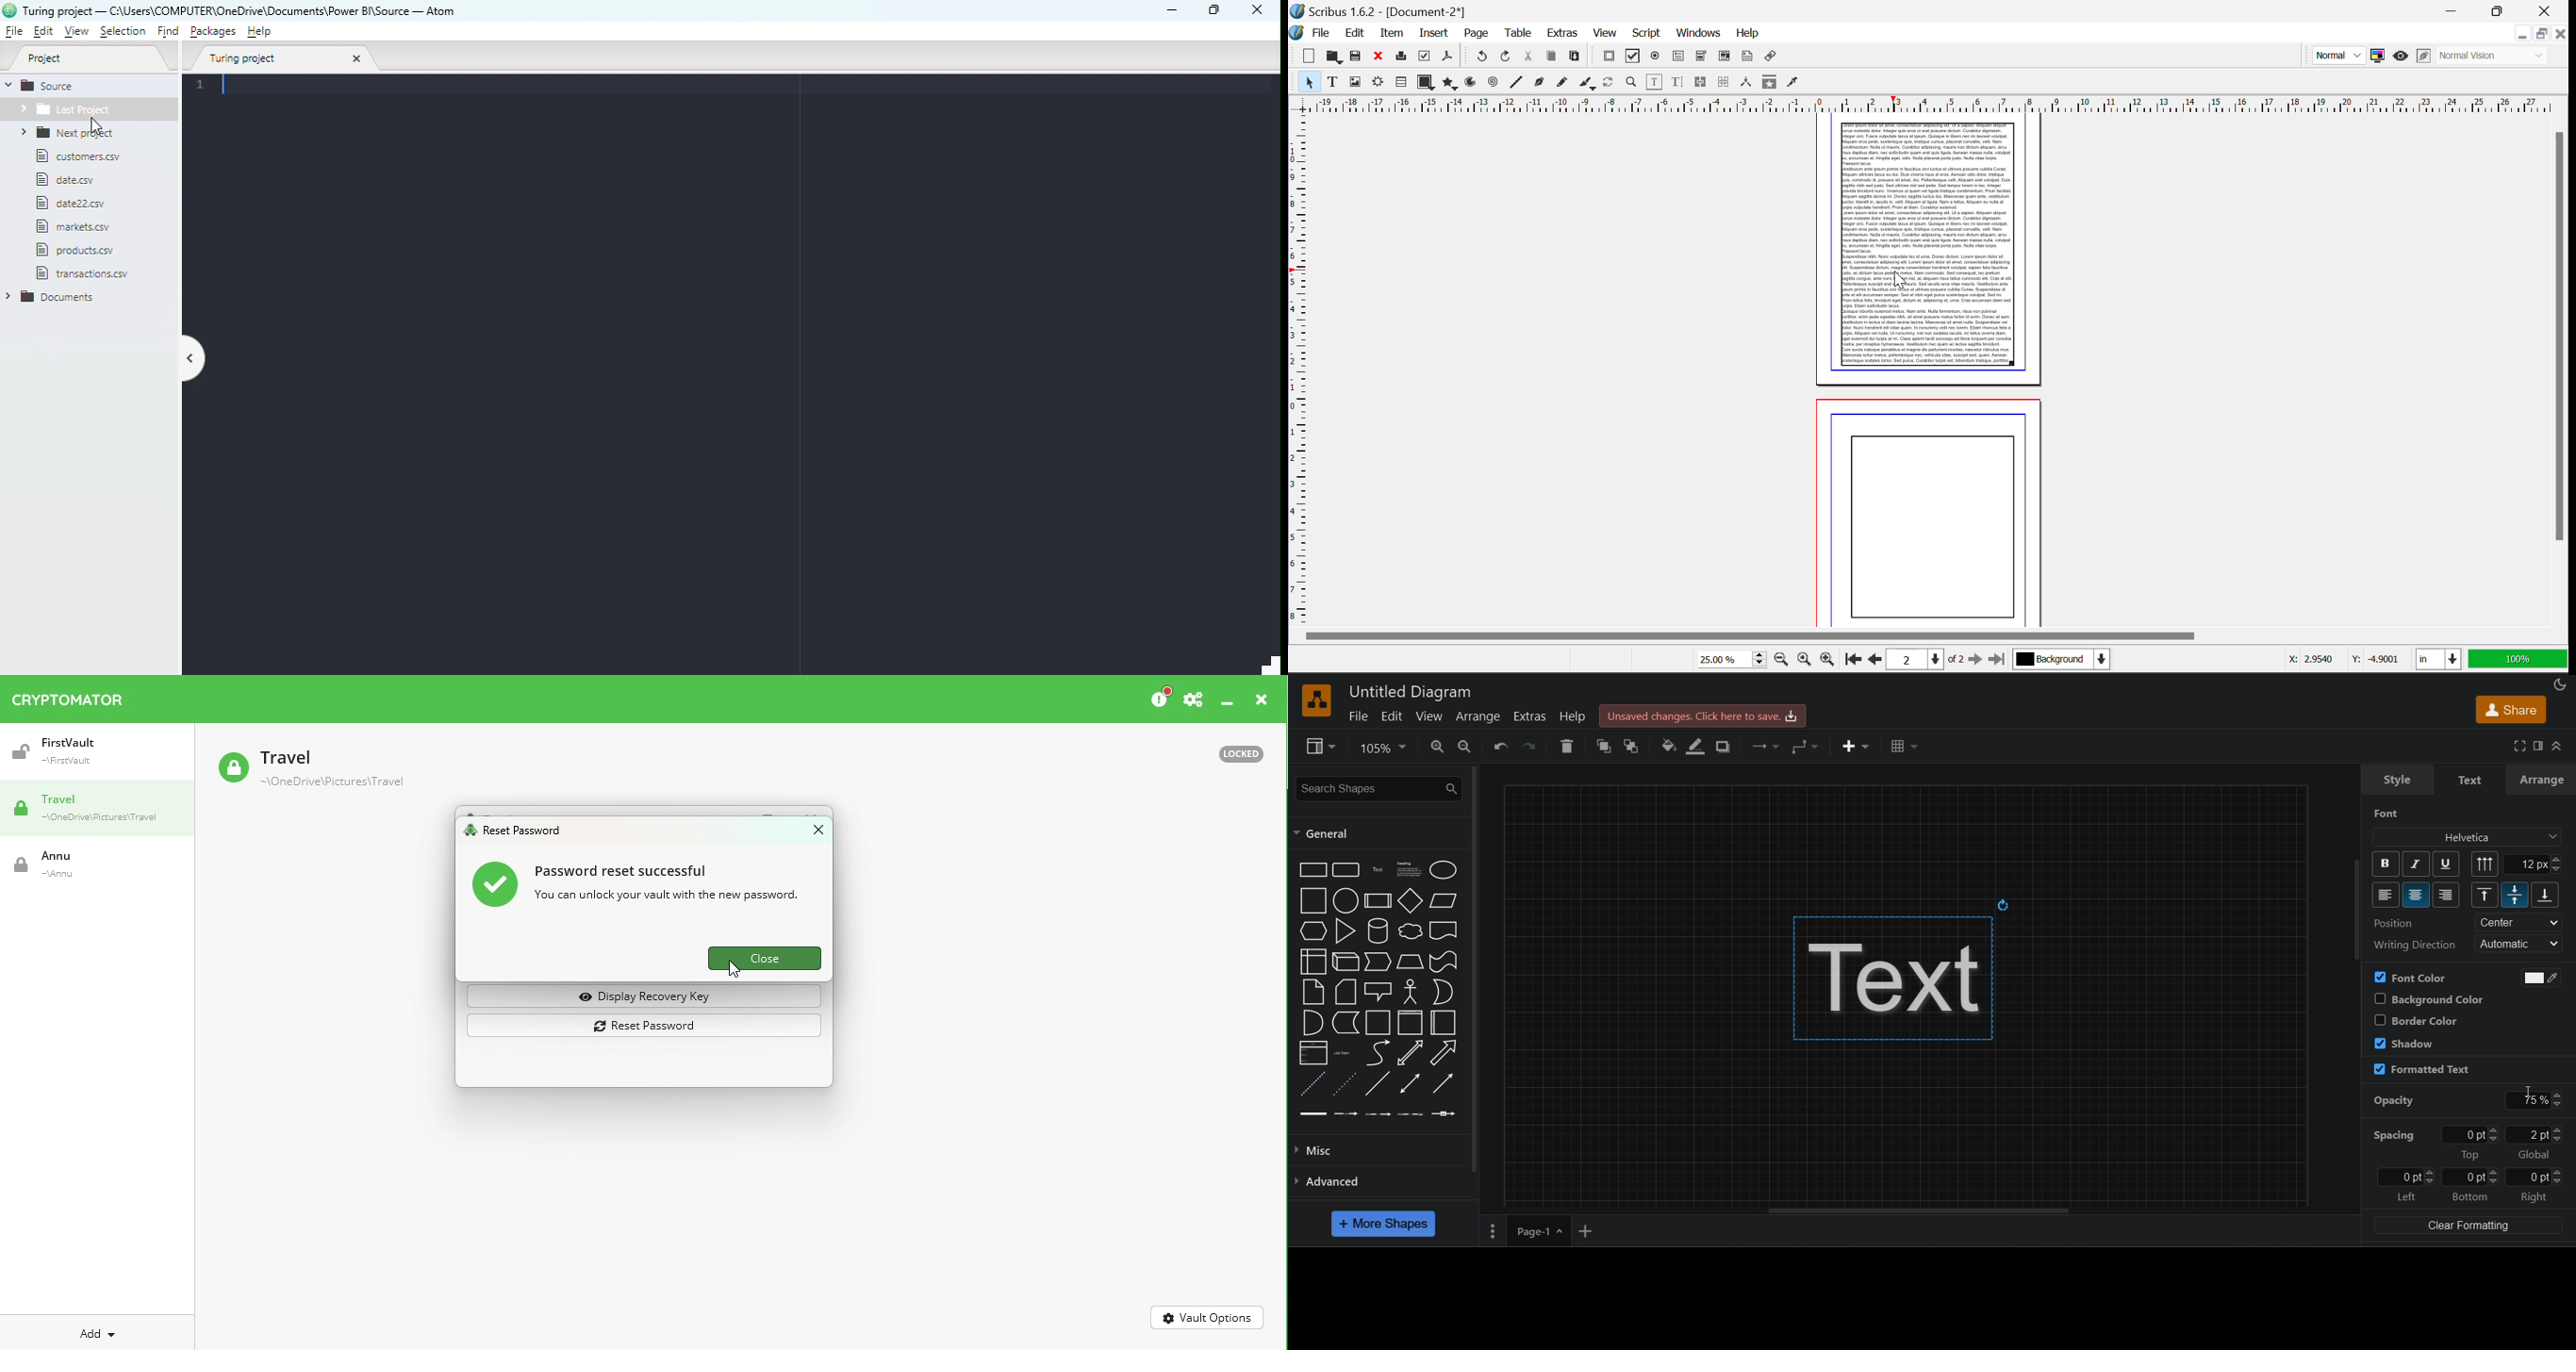 The width and height of the screenshot is (2576, 1372). I want to click on connector with label, so click(1346, 1114).